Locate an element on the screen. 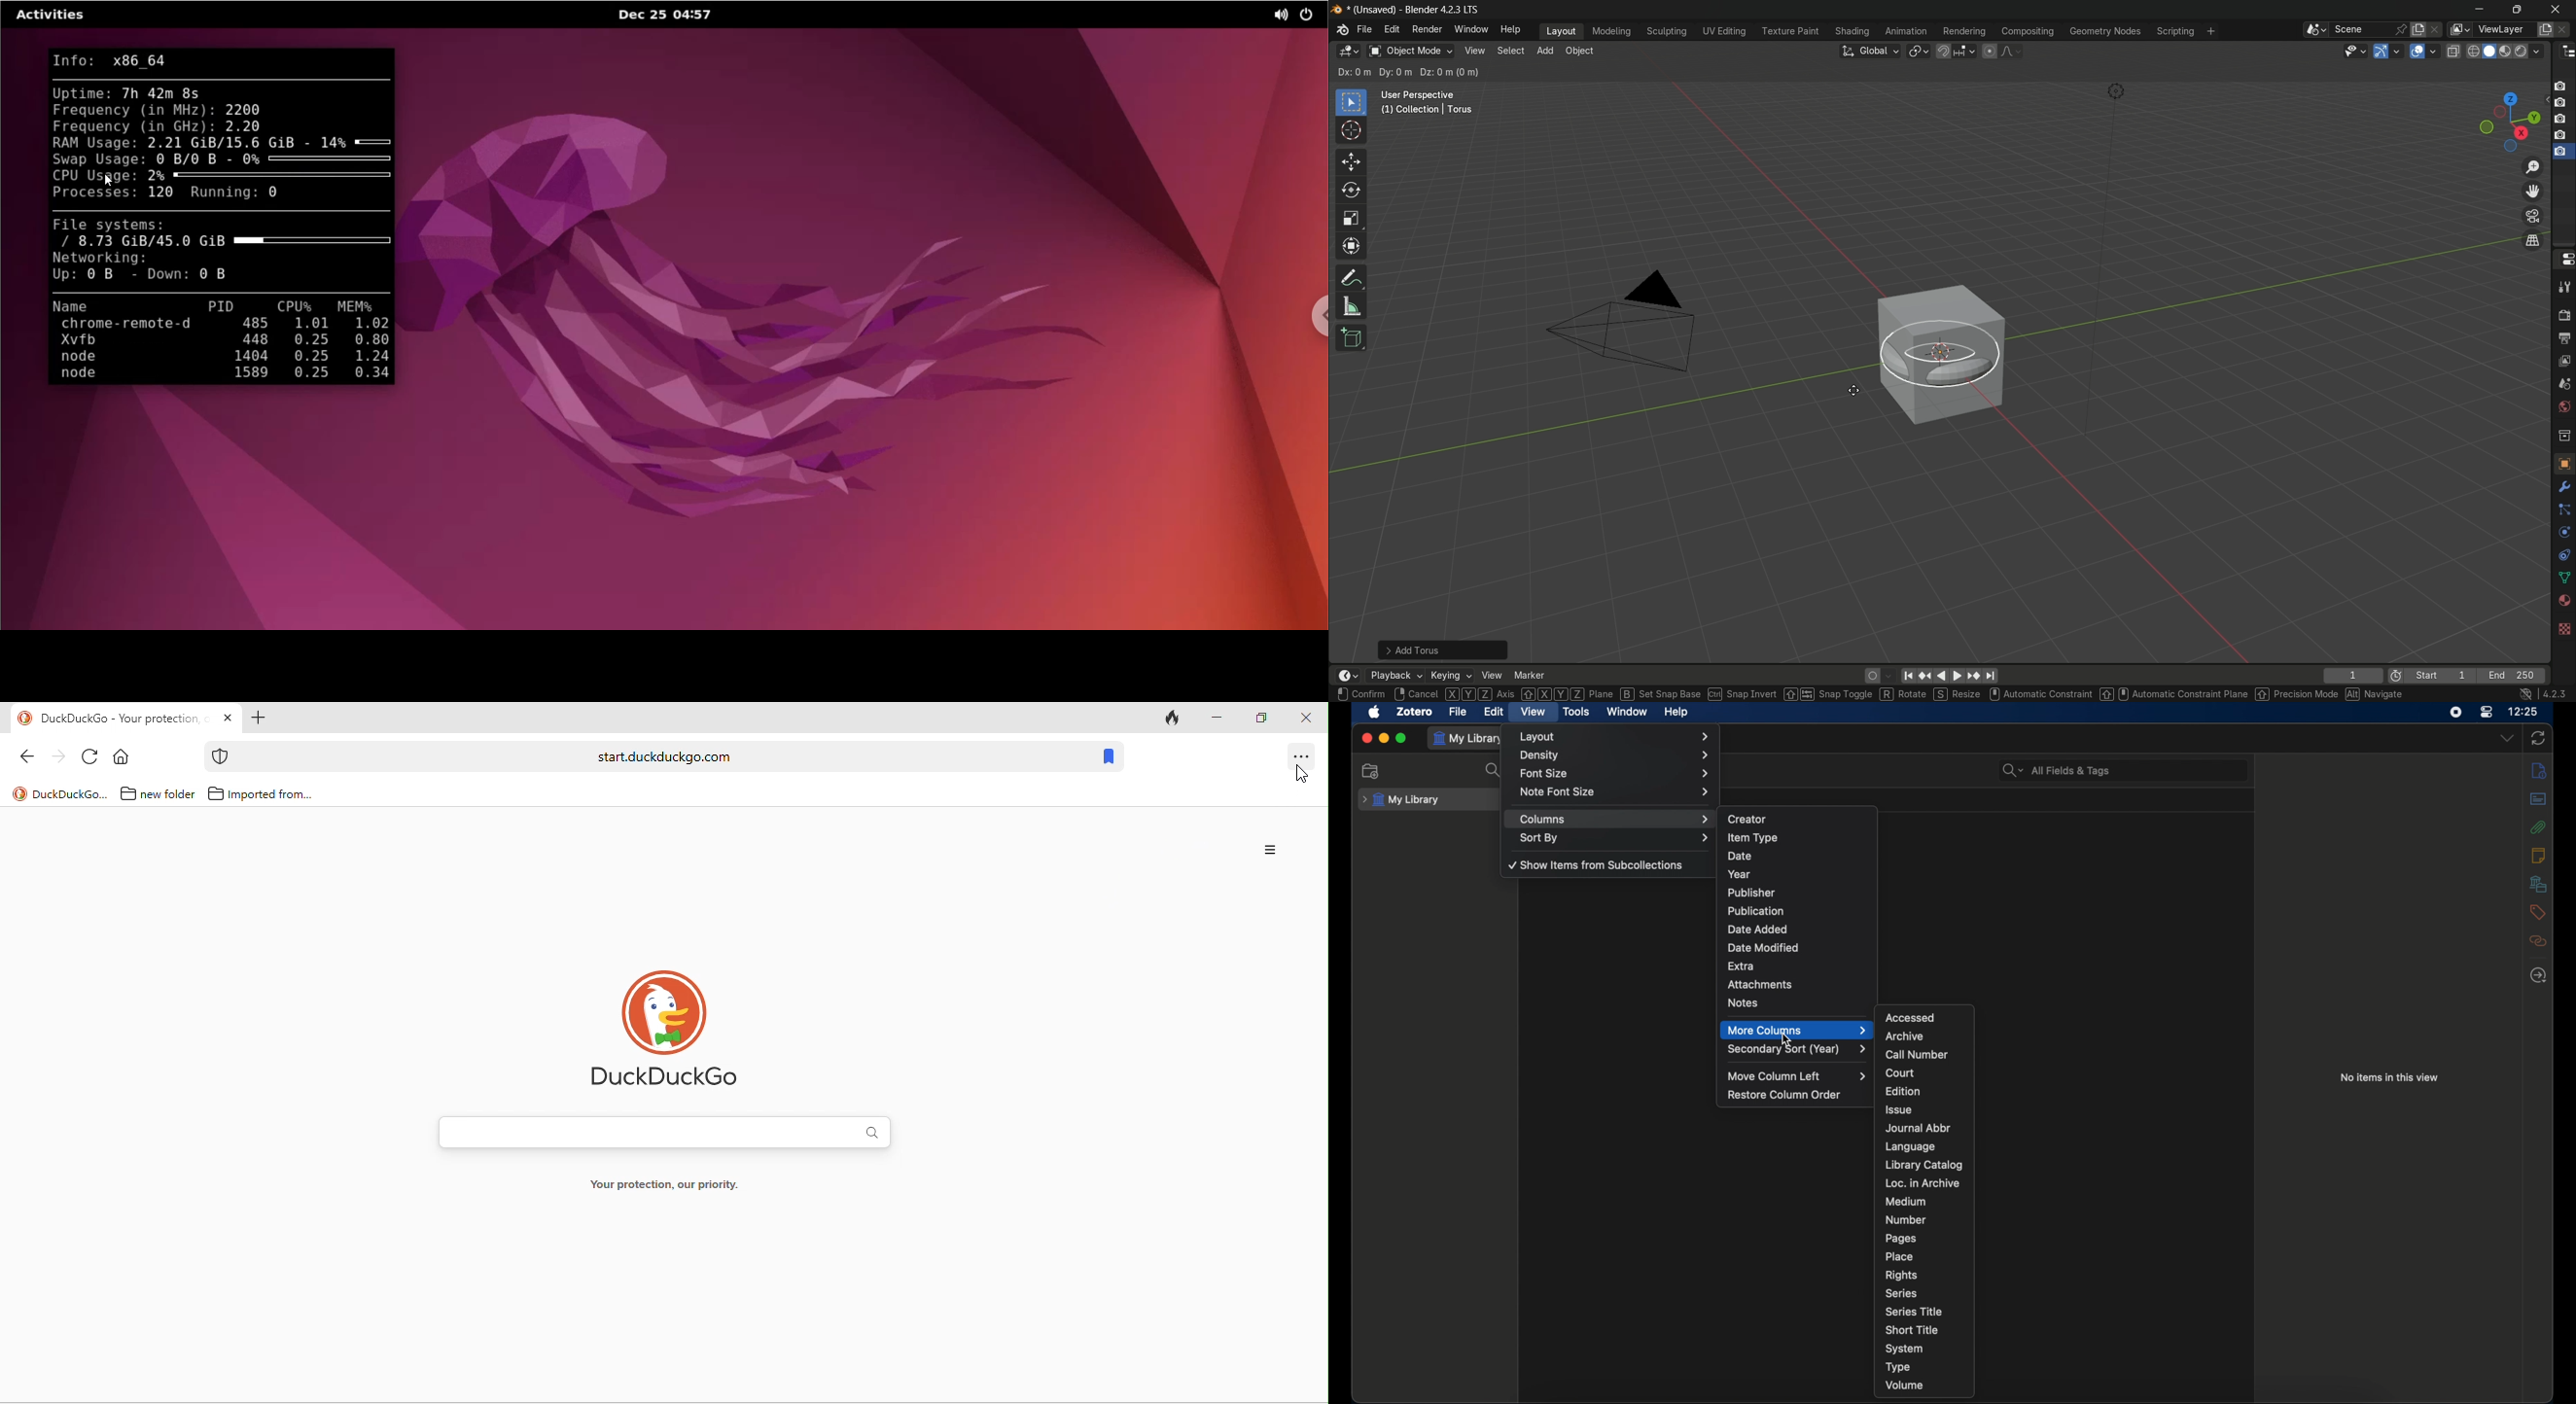  forward is located at coordinates (60, 760).